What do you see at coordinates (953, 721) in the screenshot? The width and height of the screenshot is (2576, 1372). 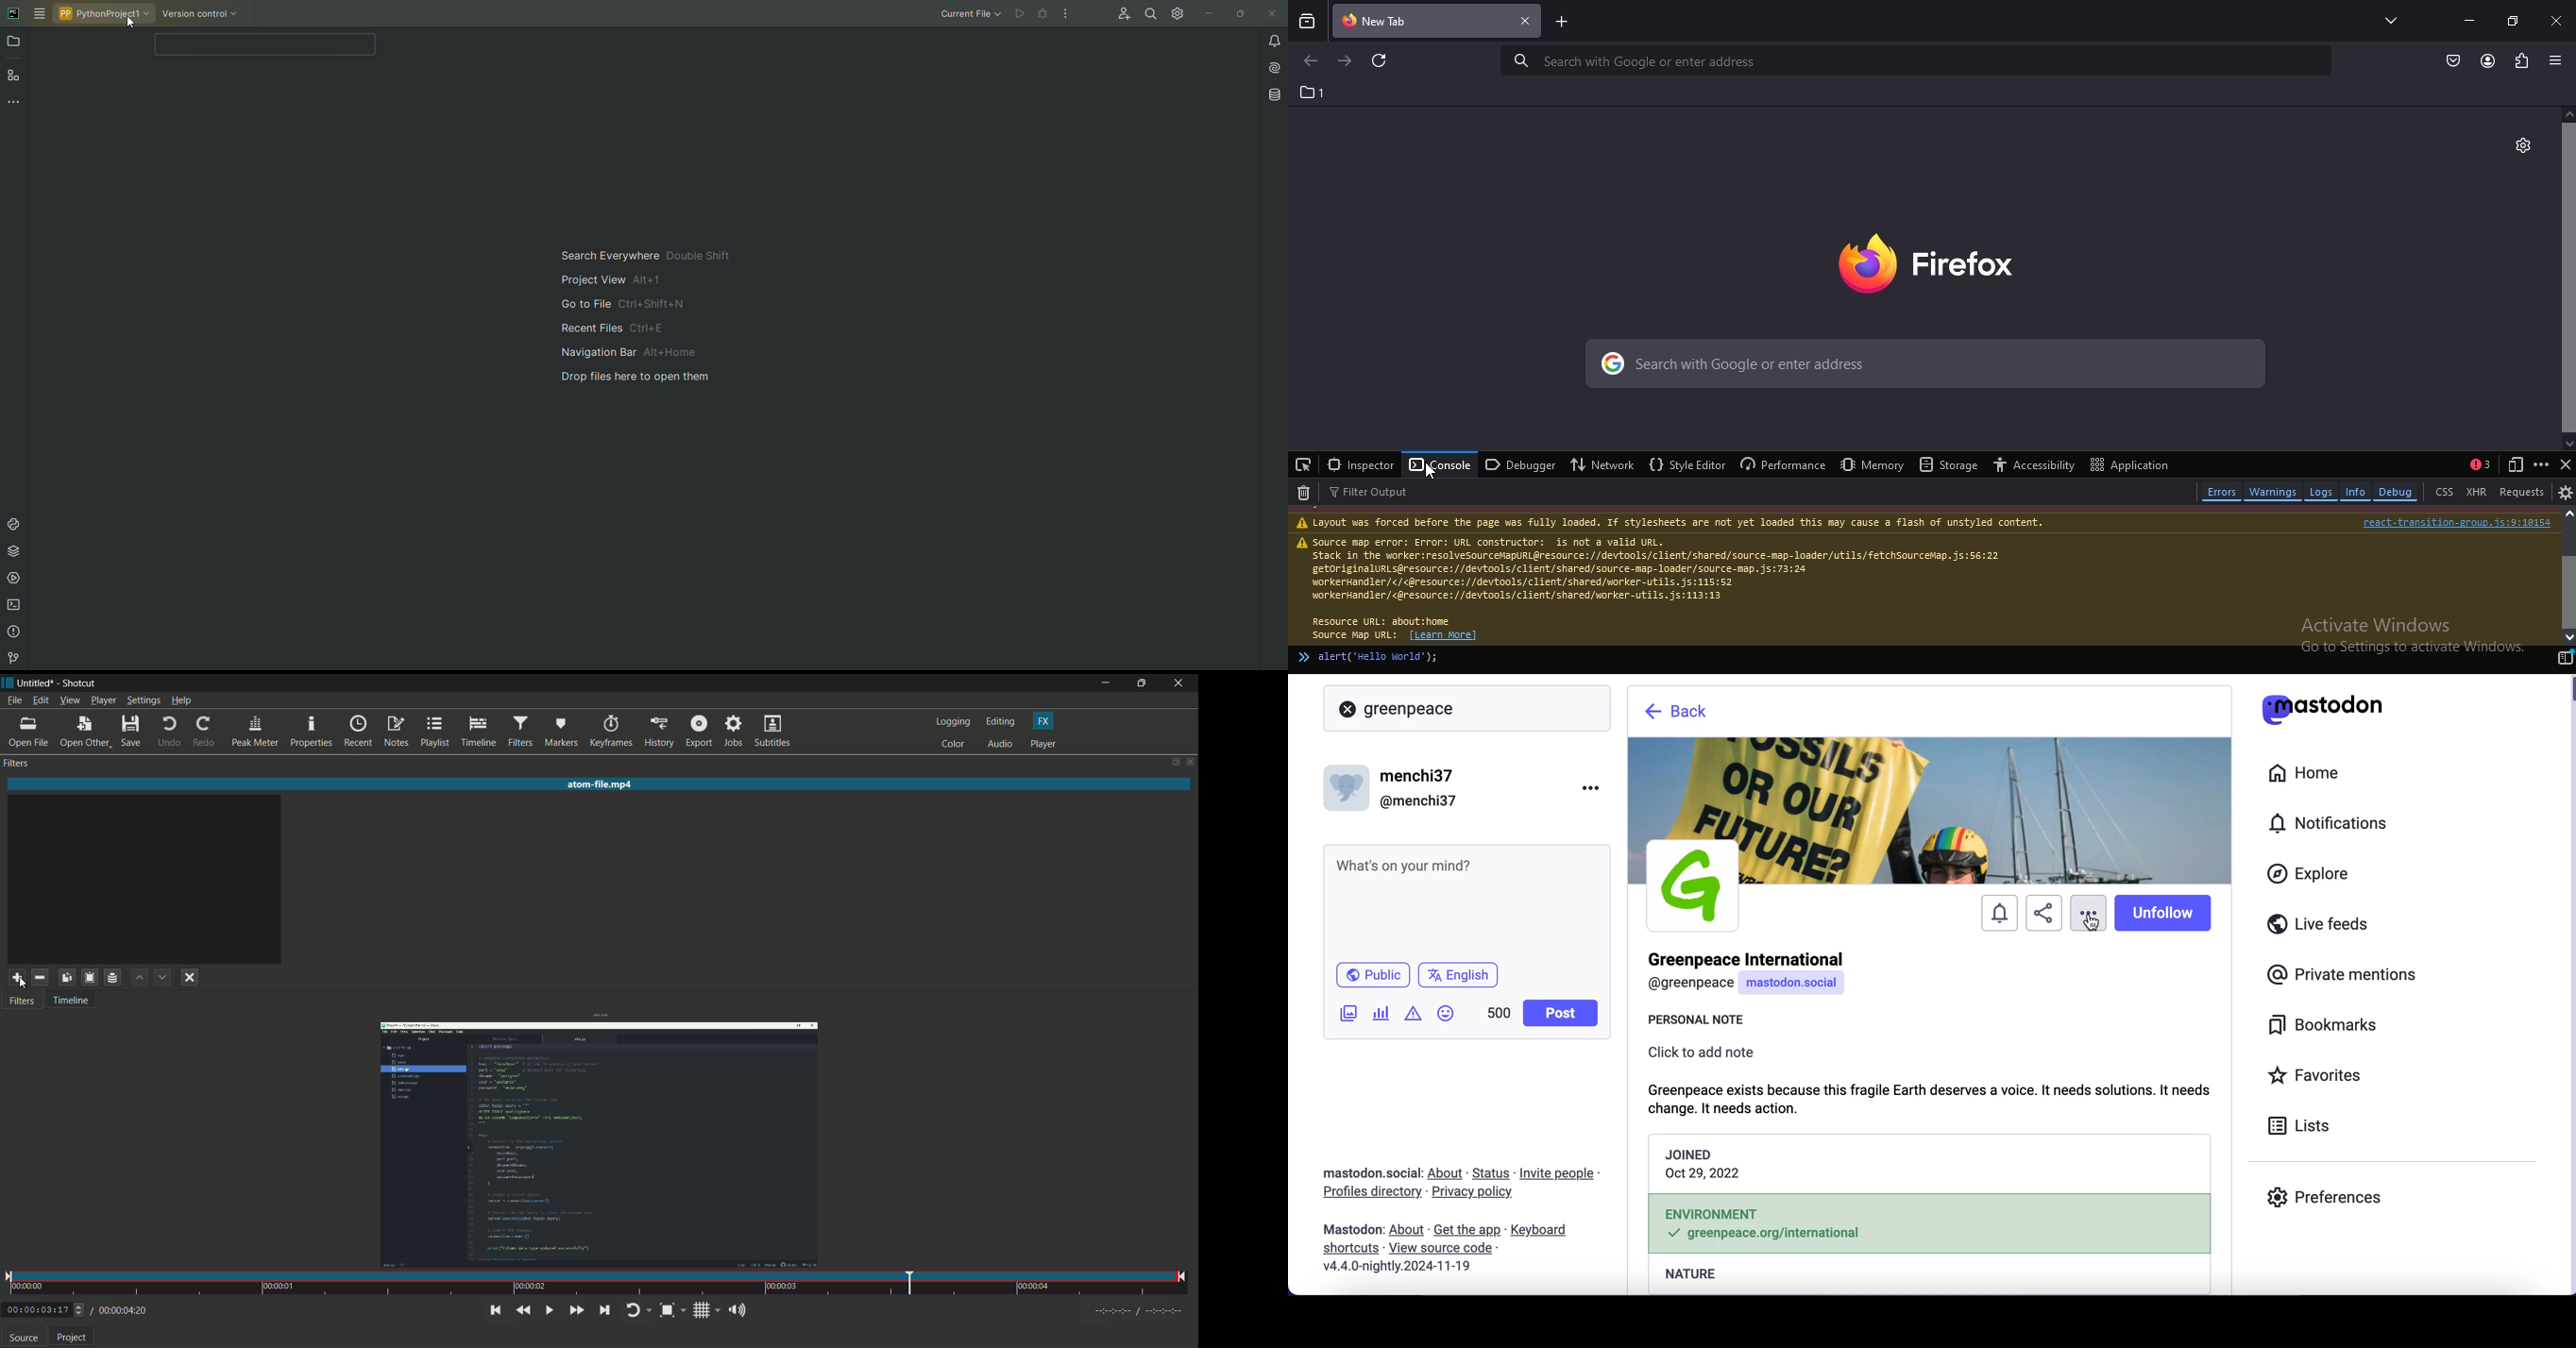 I see `logging` at bounding box center [953, 721].